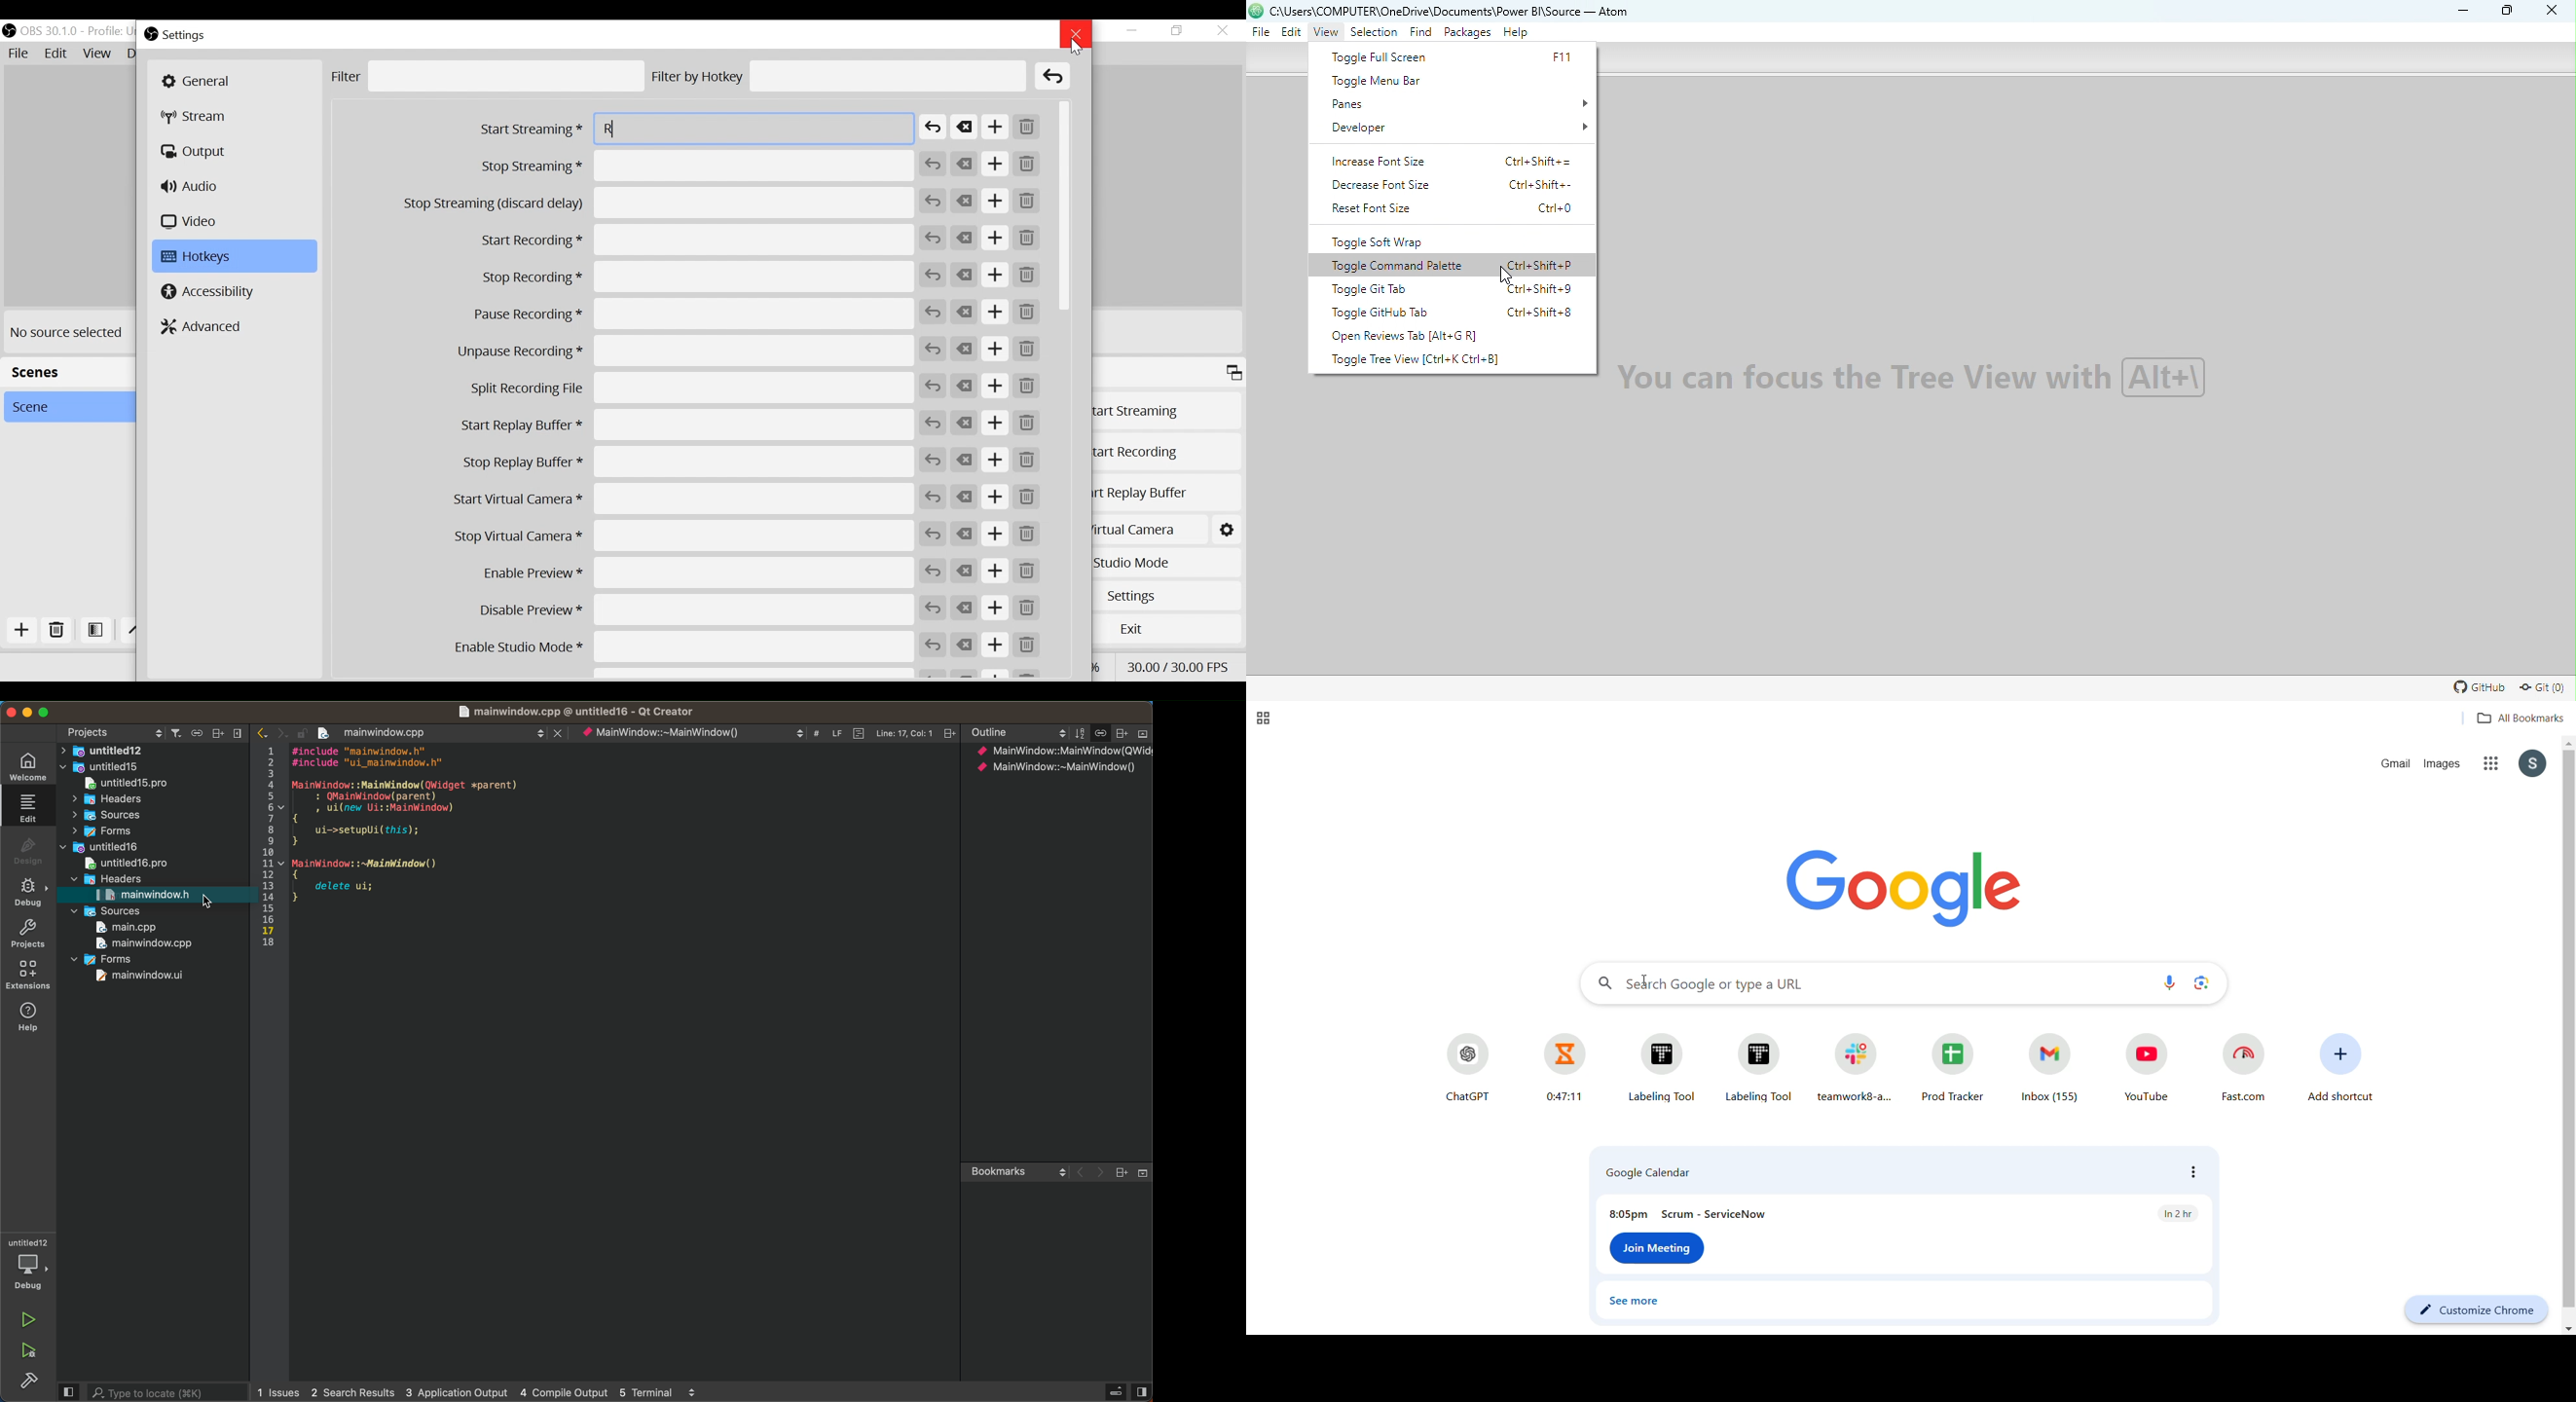 The image size is (2576, 1428). What do you see at coordinates (995, 349) in the screenshot?
I see `Add` at bounding box center [995, 349].